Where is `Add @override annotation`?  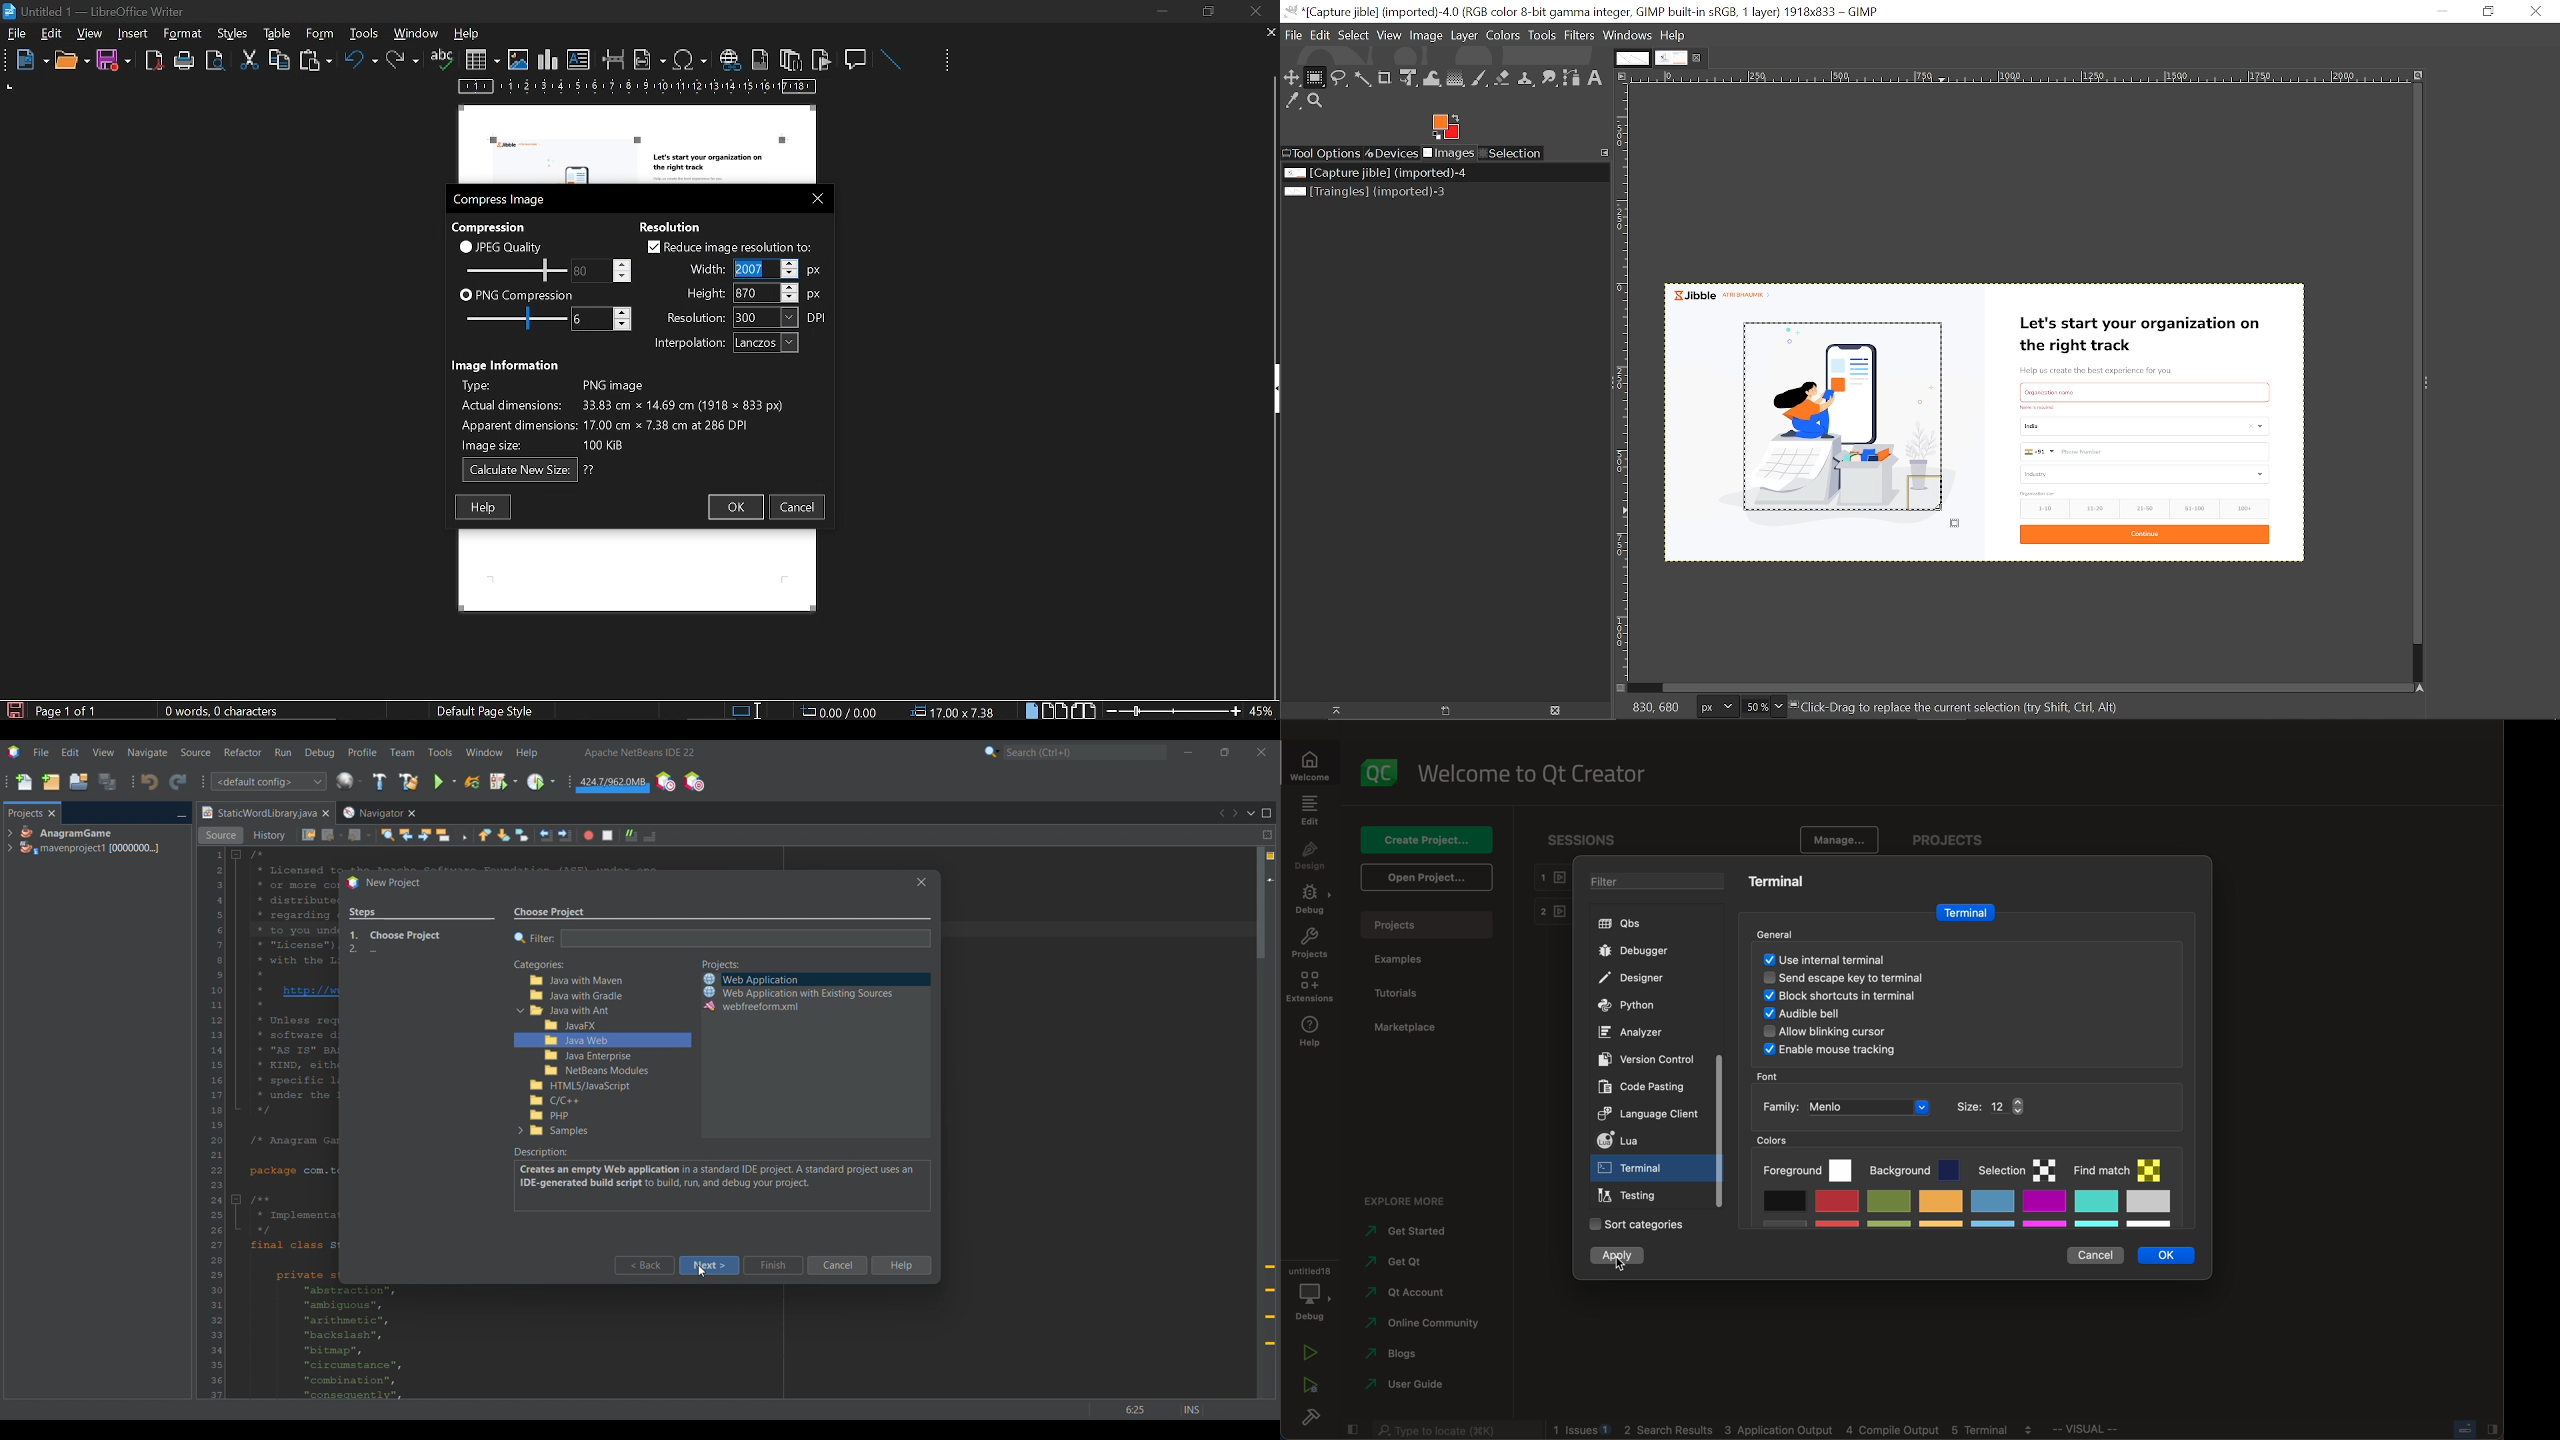 Add @override annotation is located at coordinates (1270, 1305).